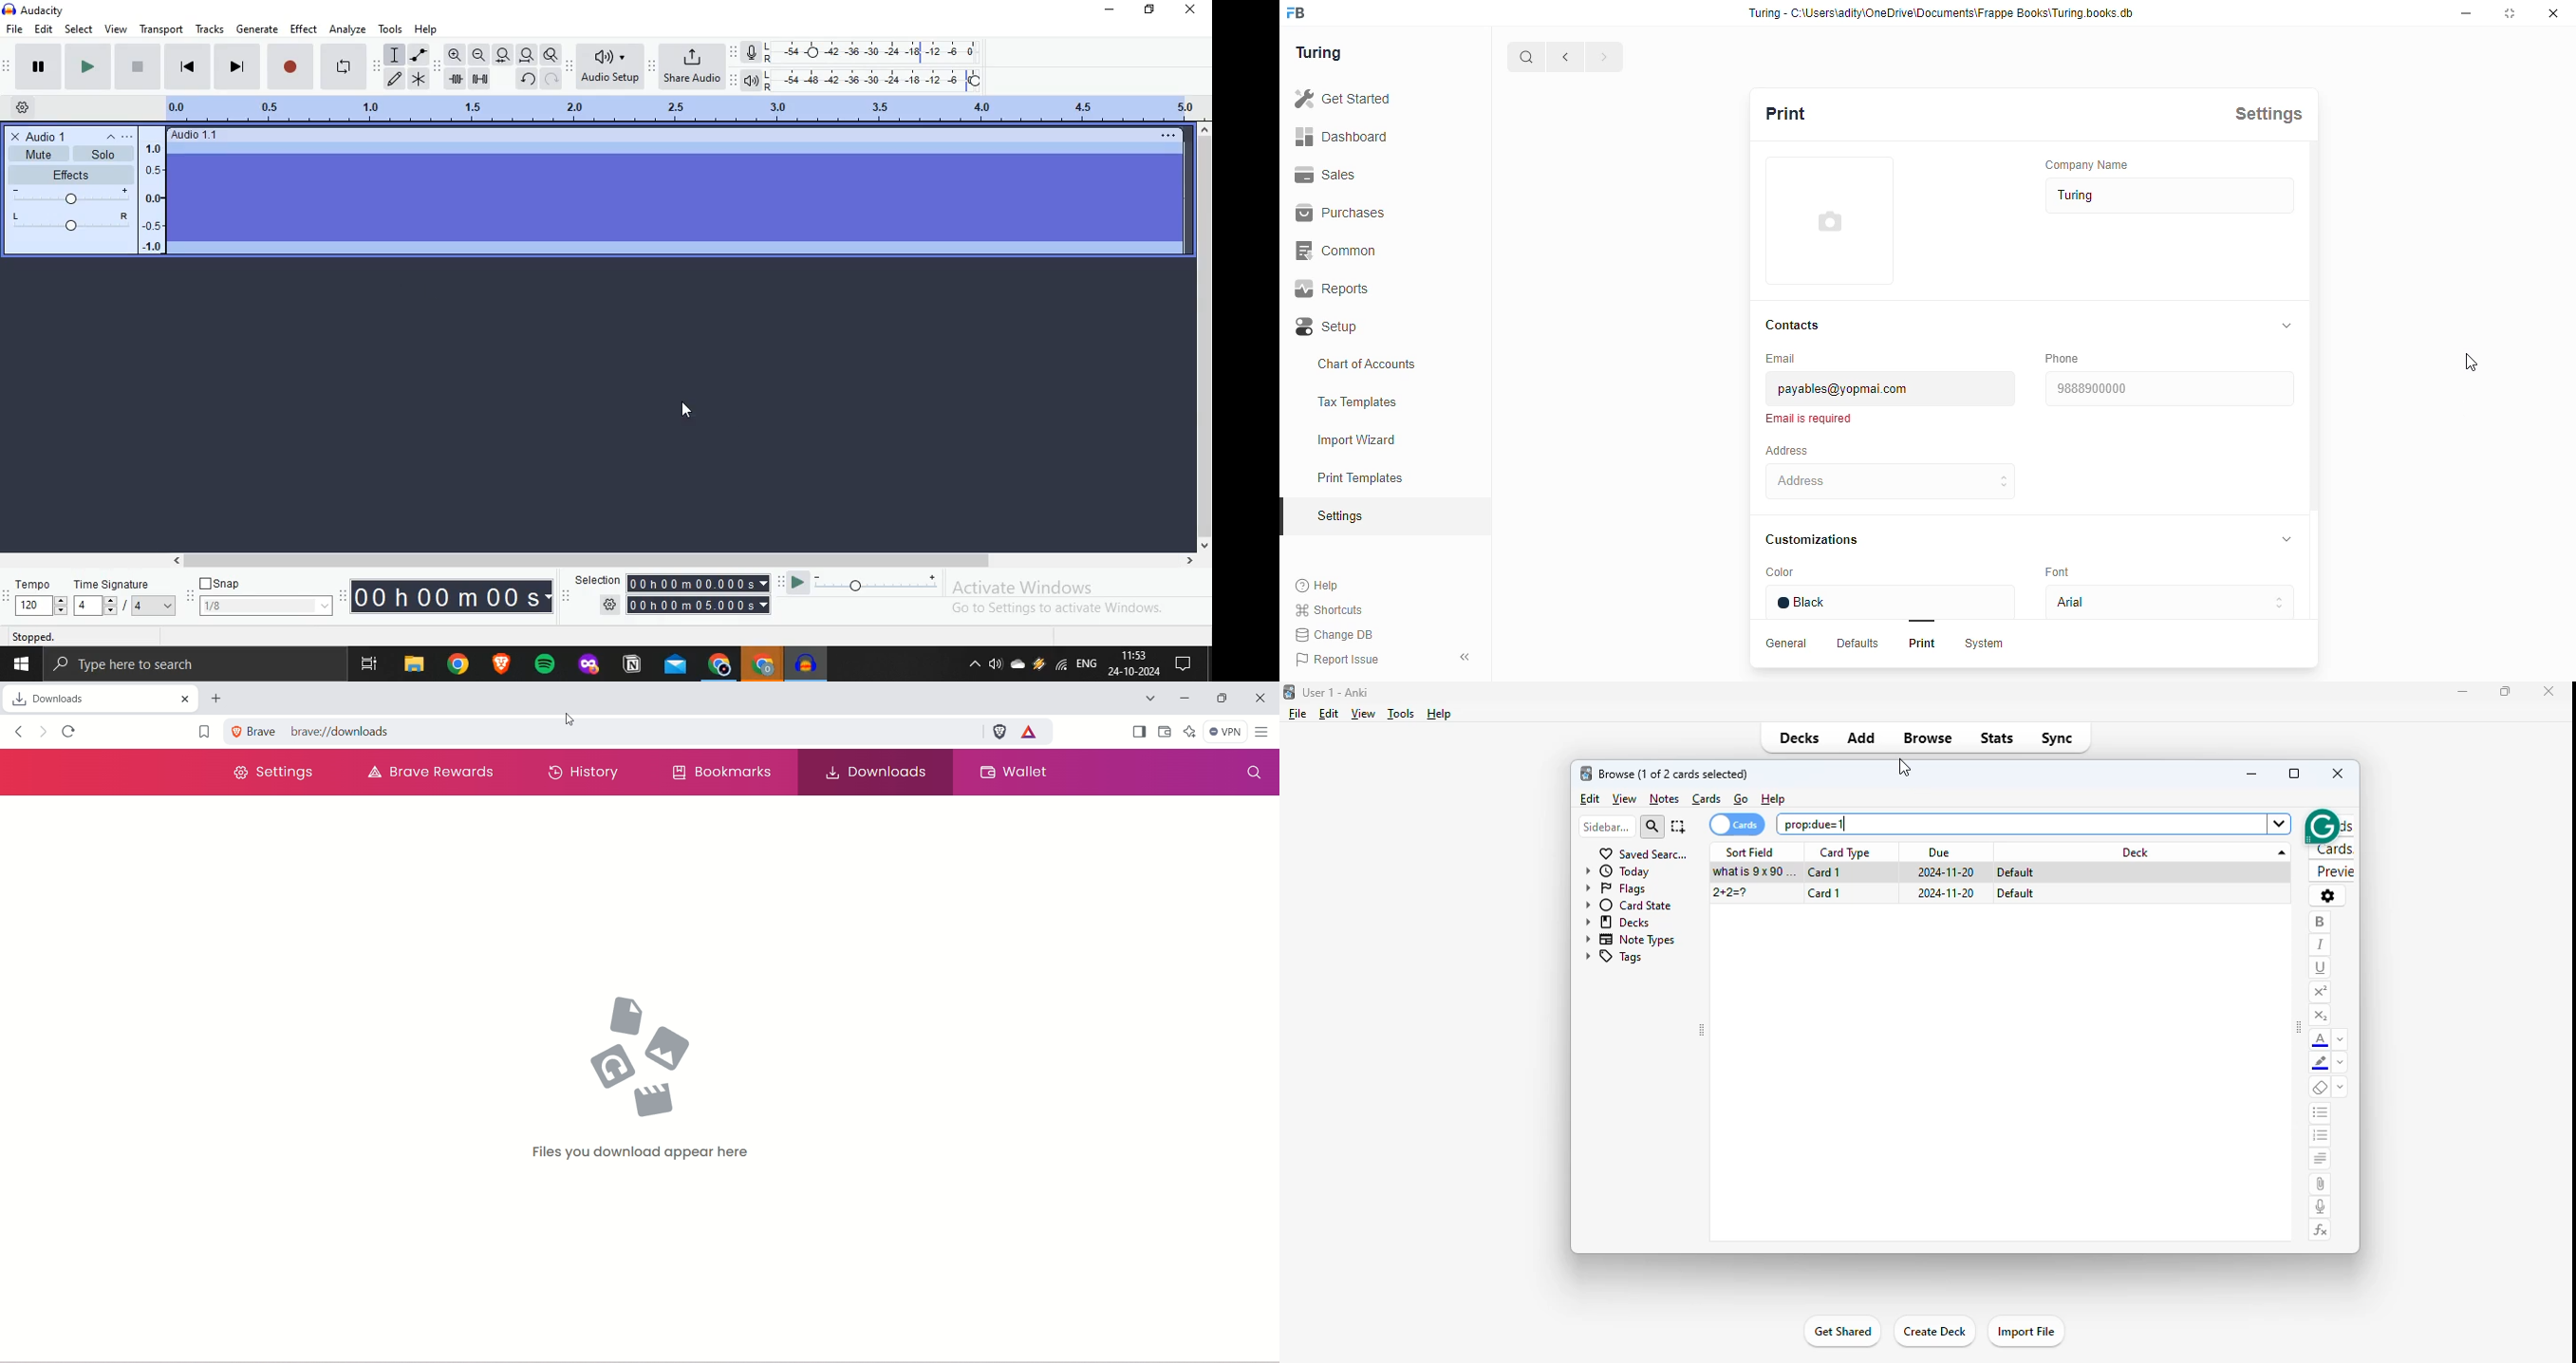 This screenshot has height=1372, width=2576. Describe the element at coordinates (1603, 58) in the screenshot. I see `forward` at that location.